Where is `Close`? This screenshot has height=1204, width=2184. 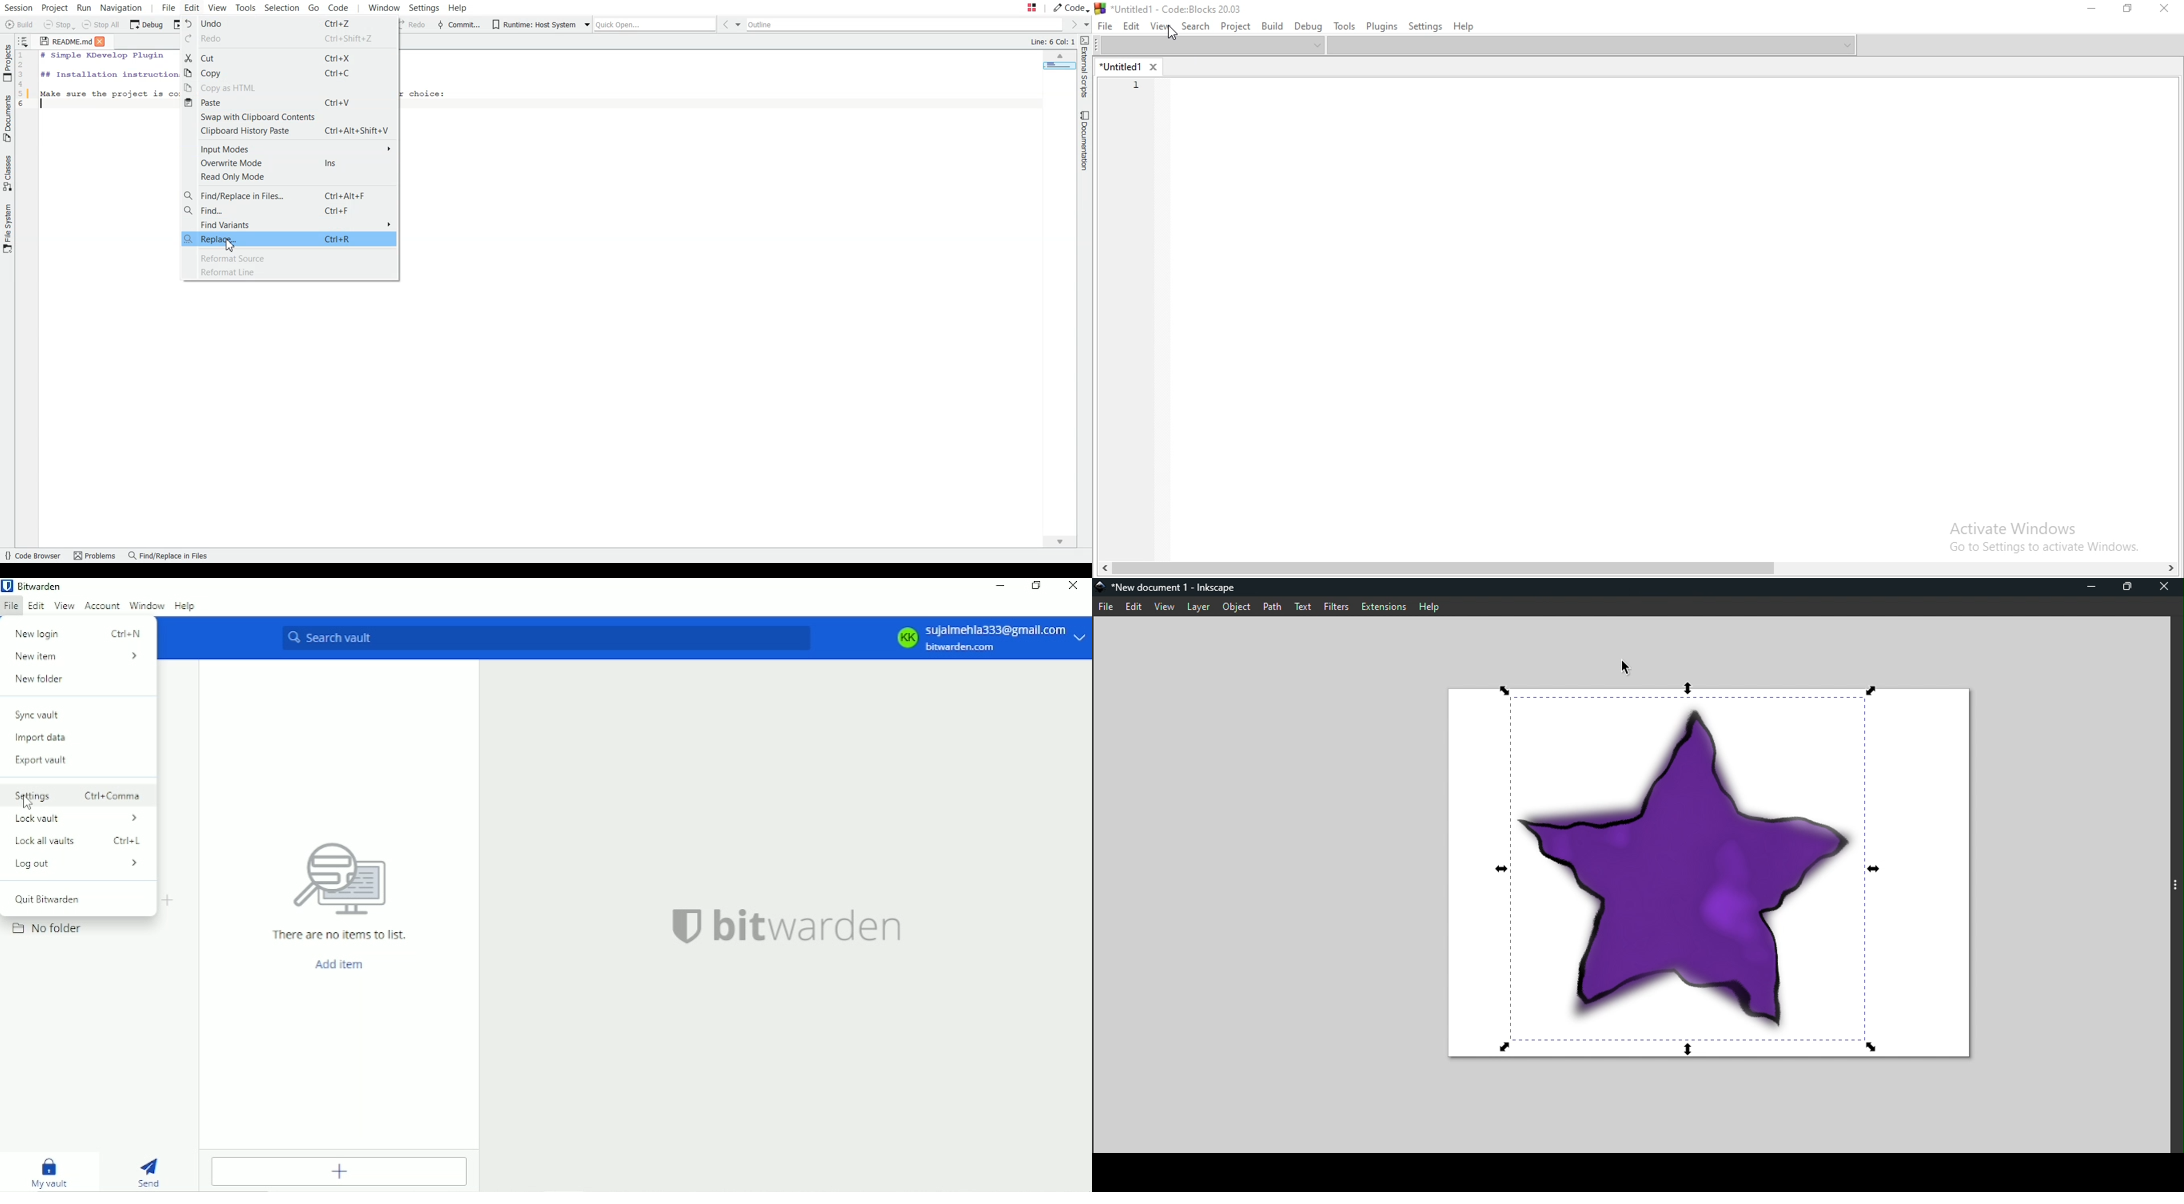
Close is located at coordinates (2161, 11).